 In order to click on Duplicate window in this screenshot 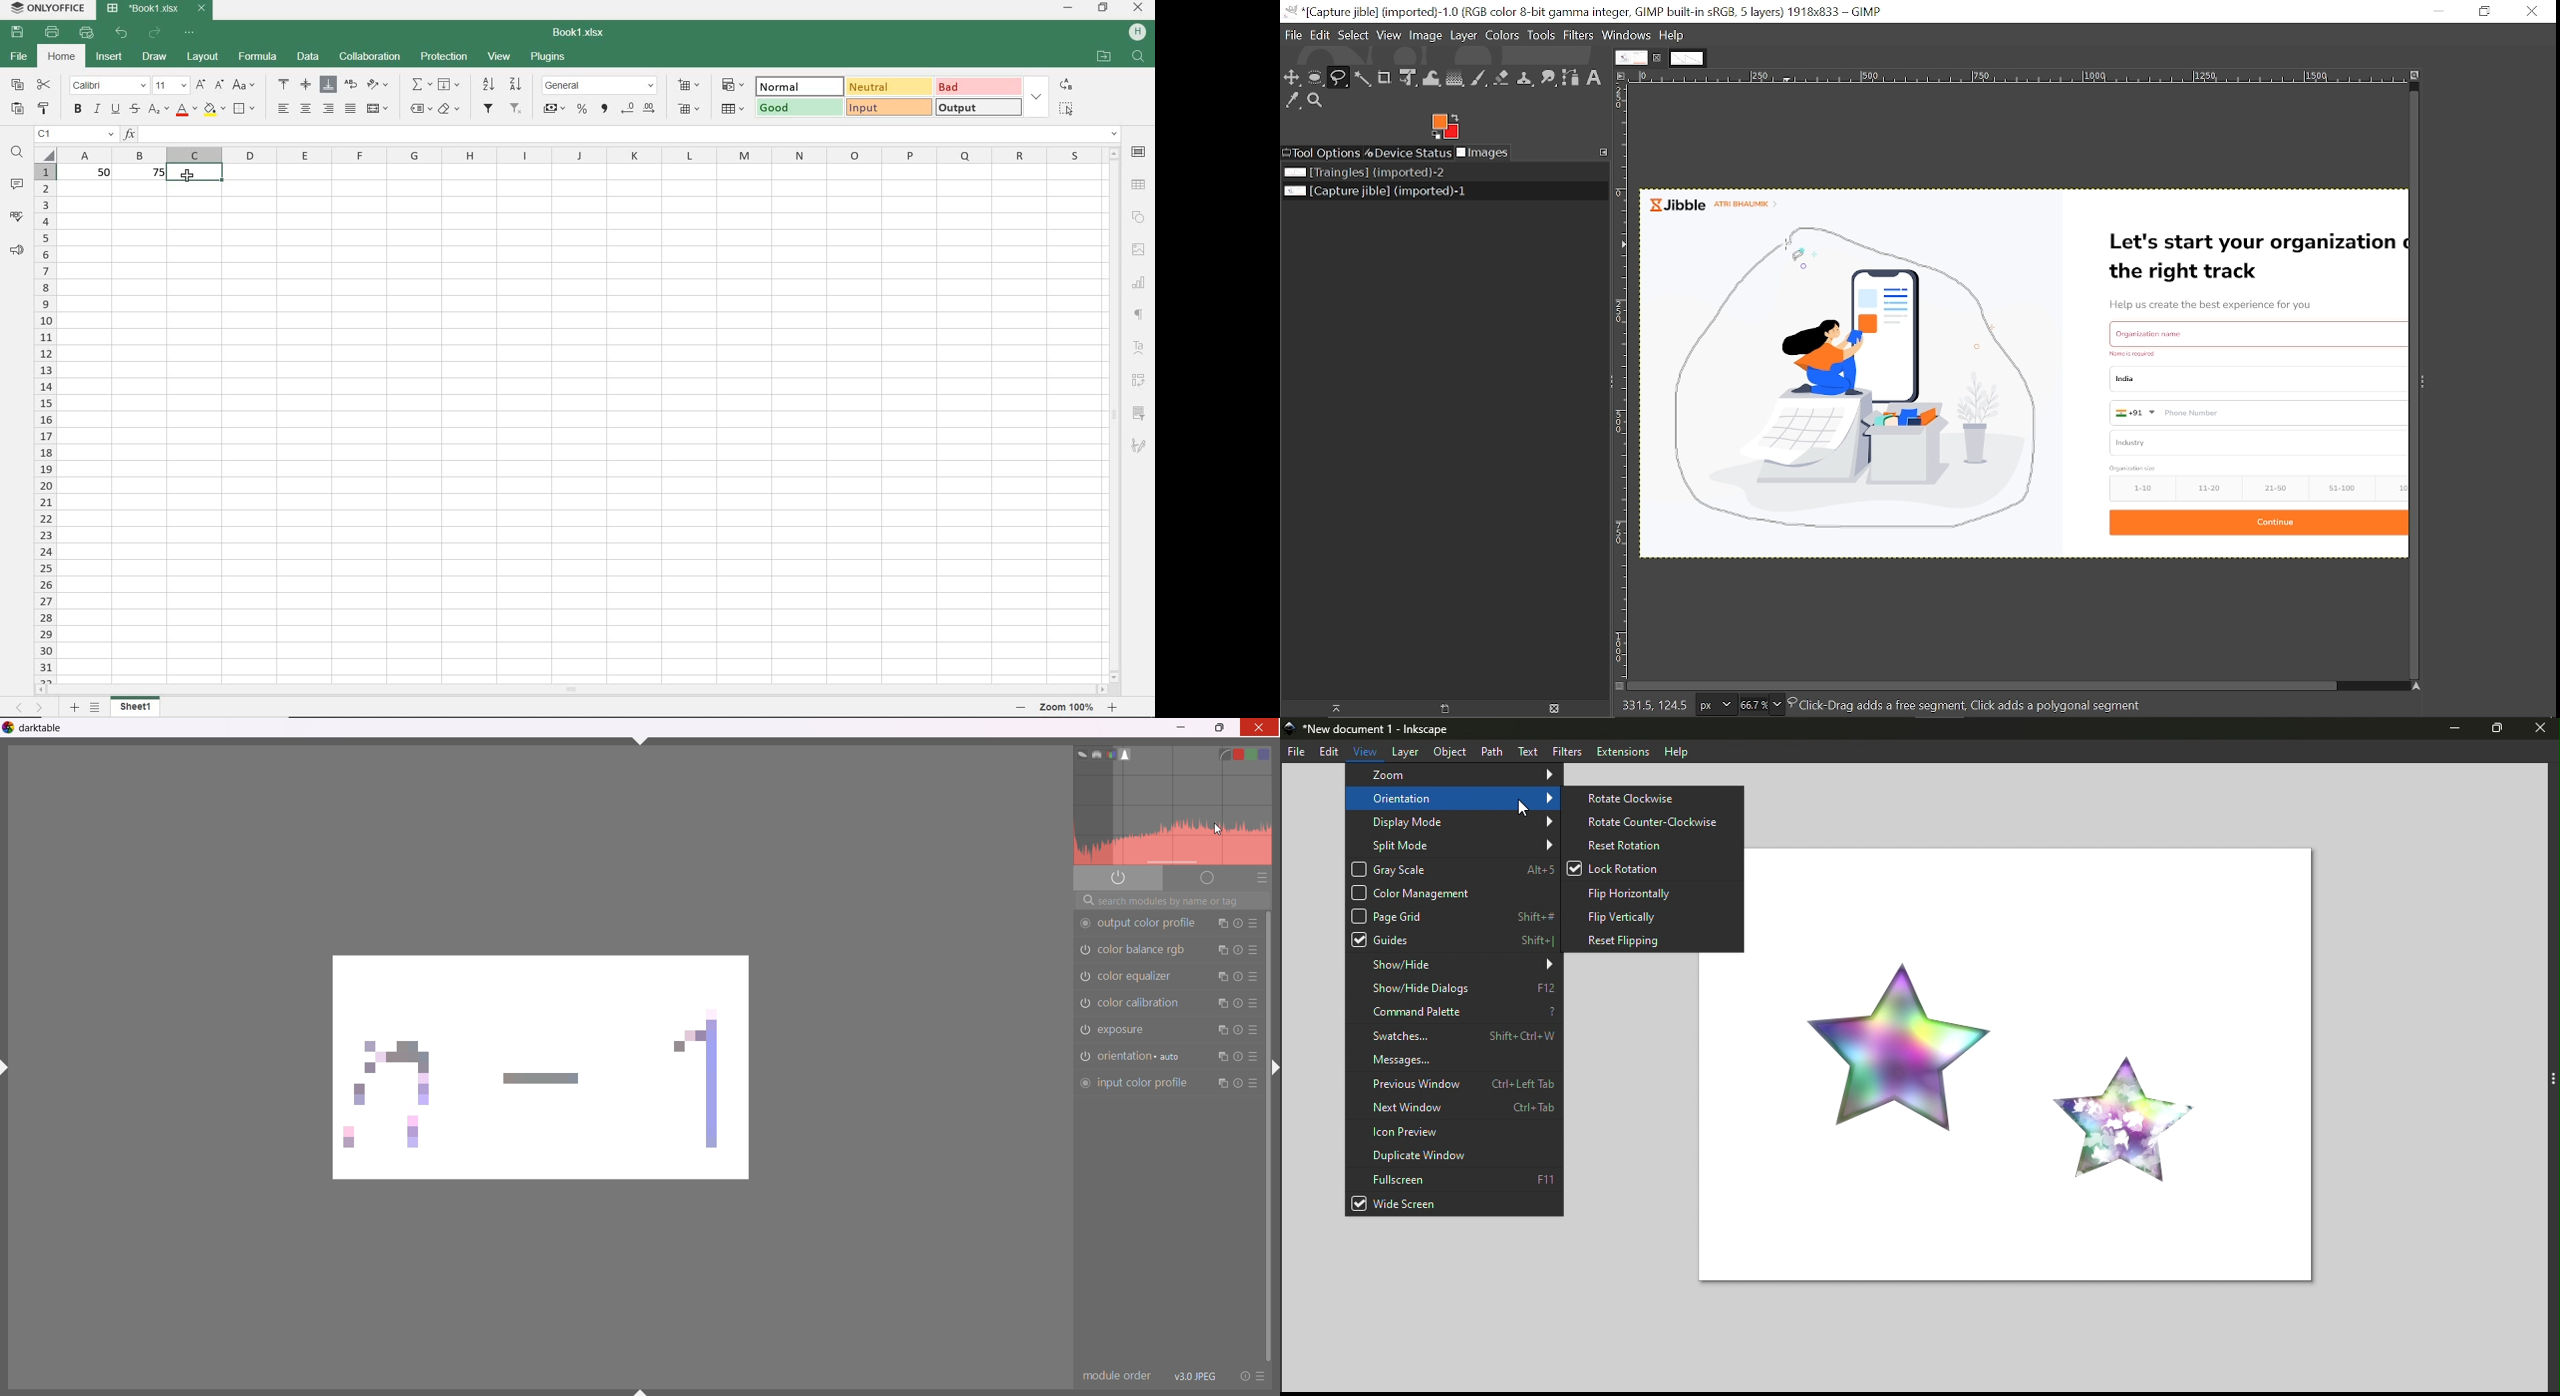, I will do `click(1456, 1155)`.